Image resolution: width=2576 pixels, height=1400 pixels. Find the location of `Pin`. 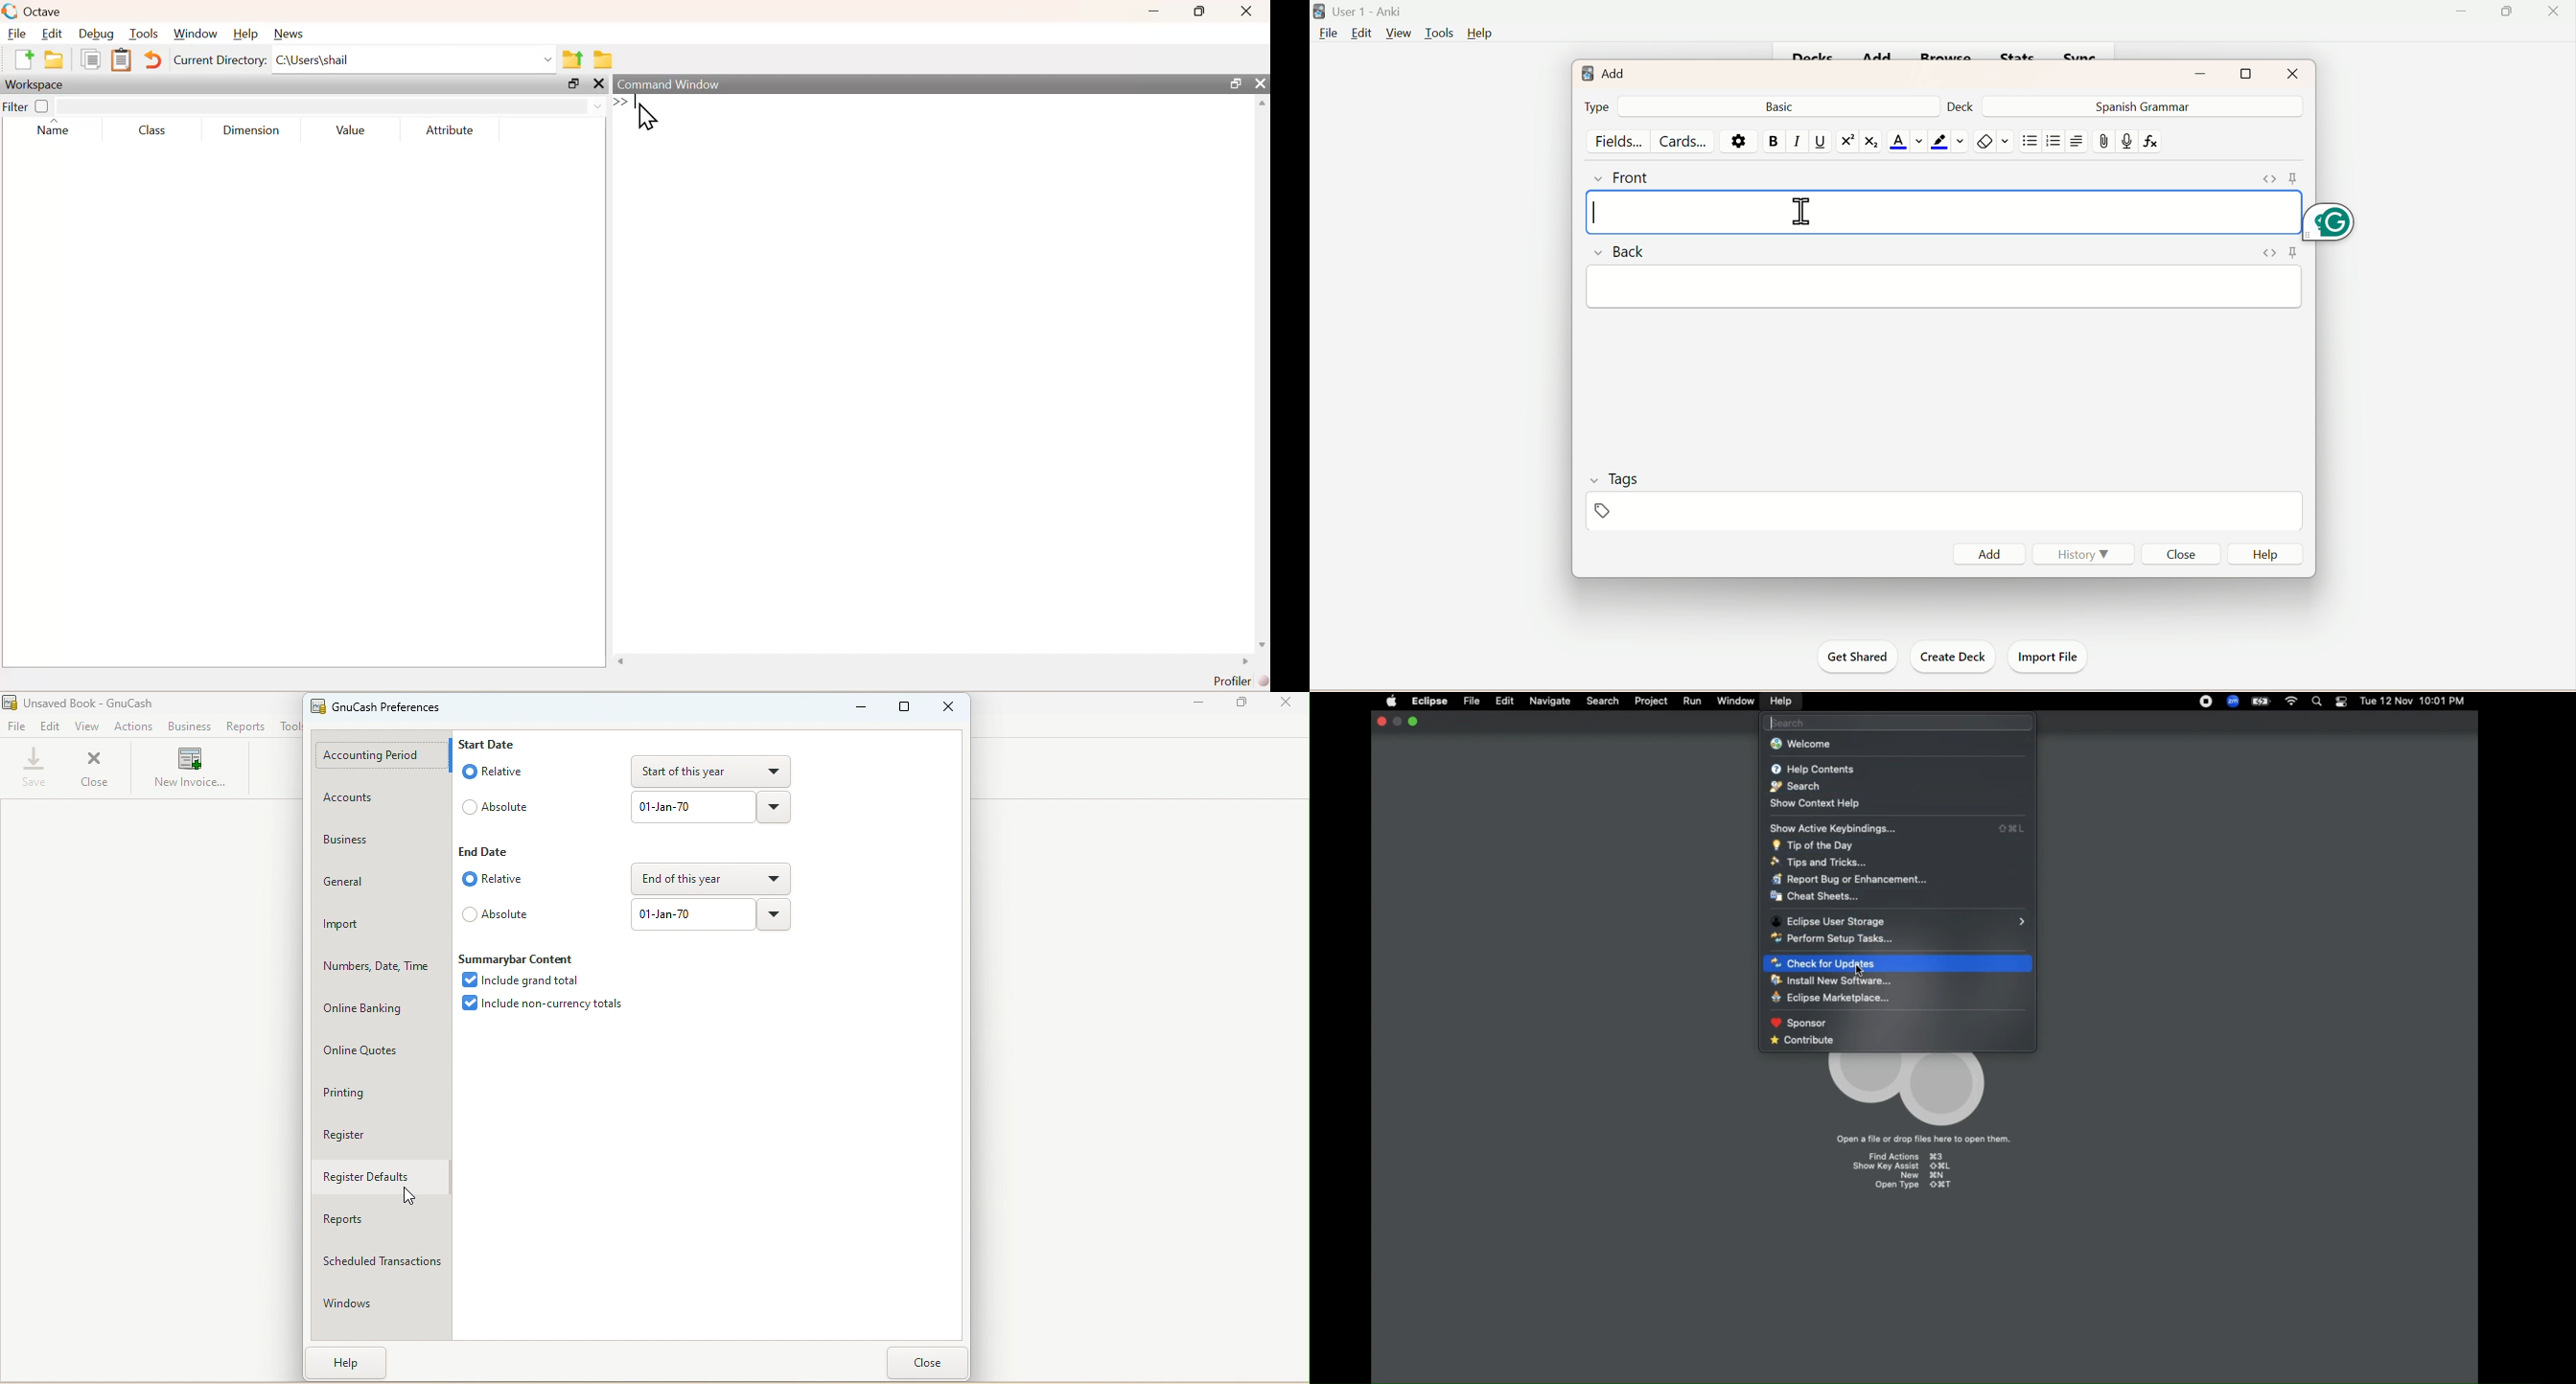

Pin is located at coordinates (2275, 255).